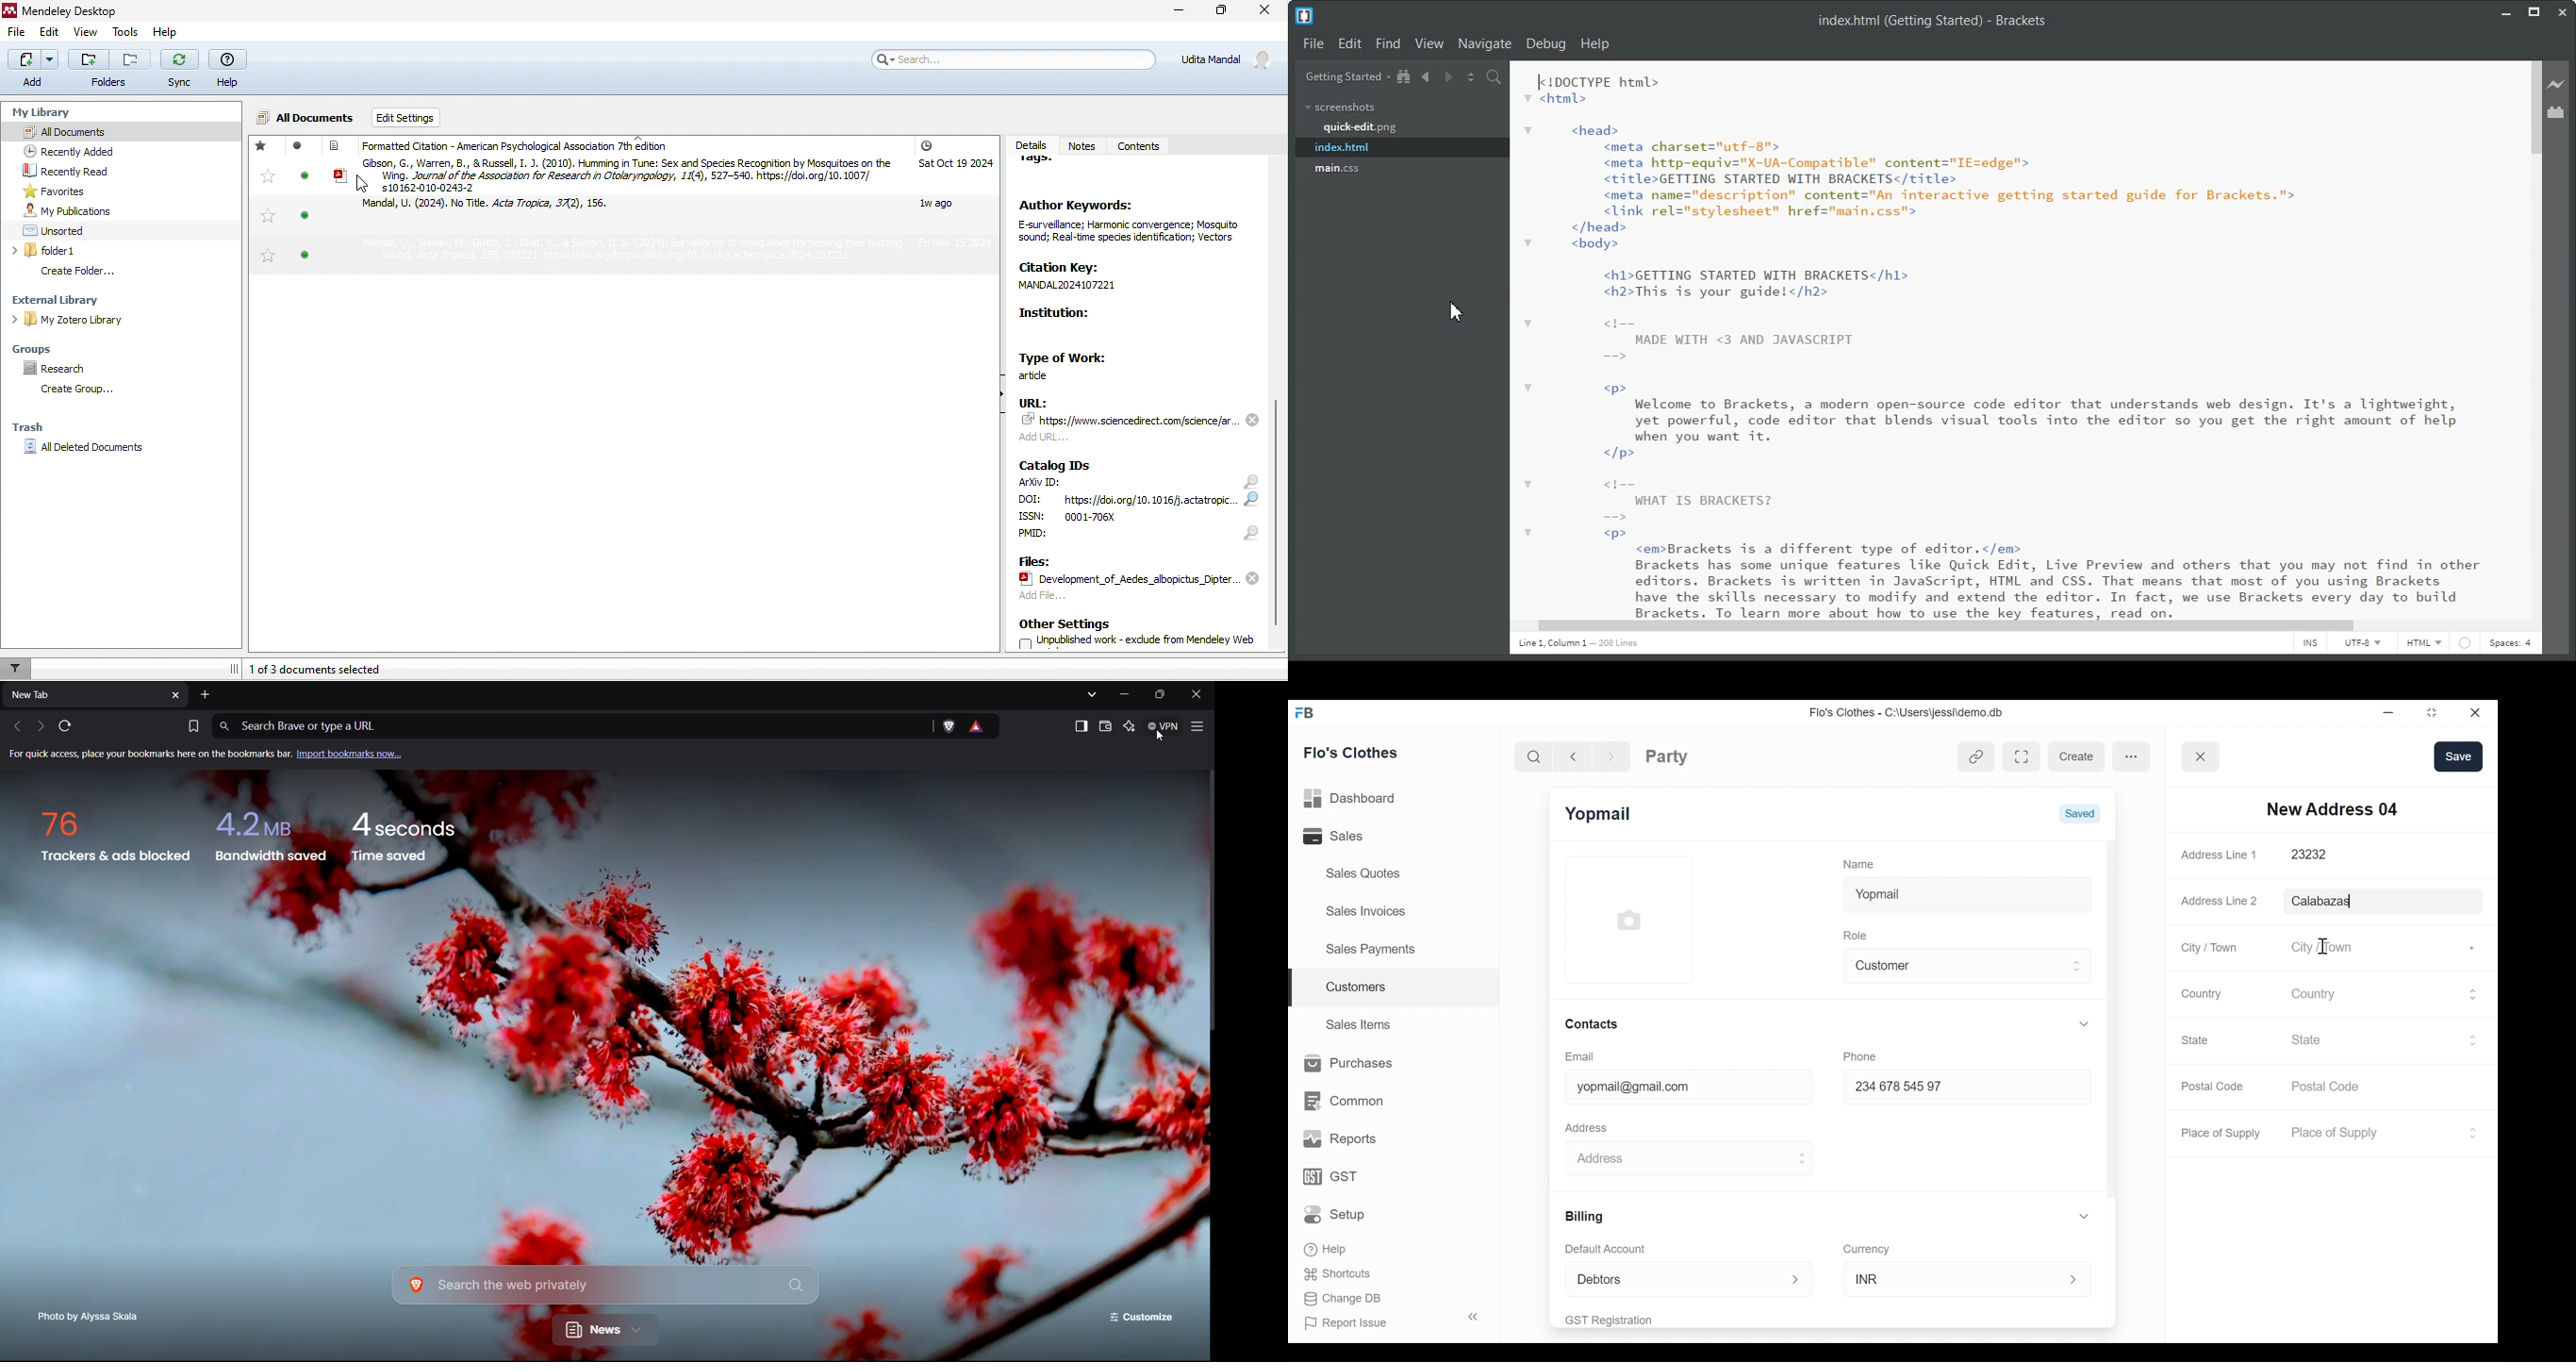 The height and width of the screenshot is (1372, 2576). I want to click on All documents, so click(306, 119).